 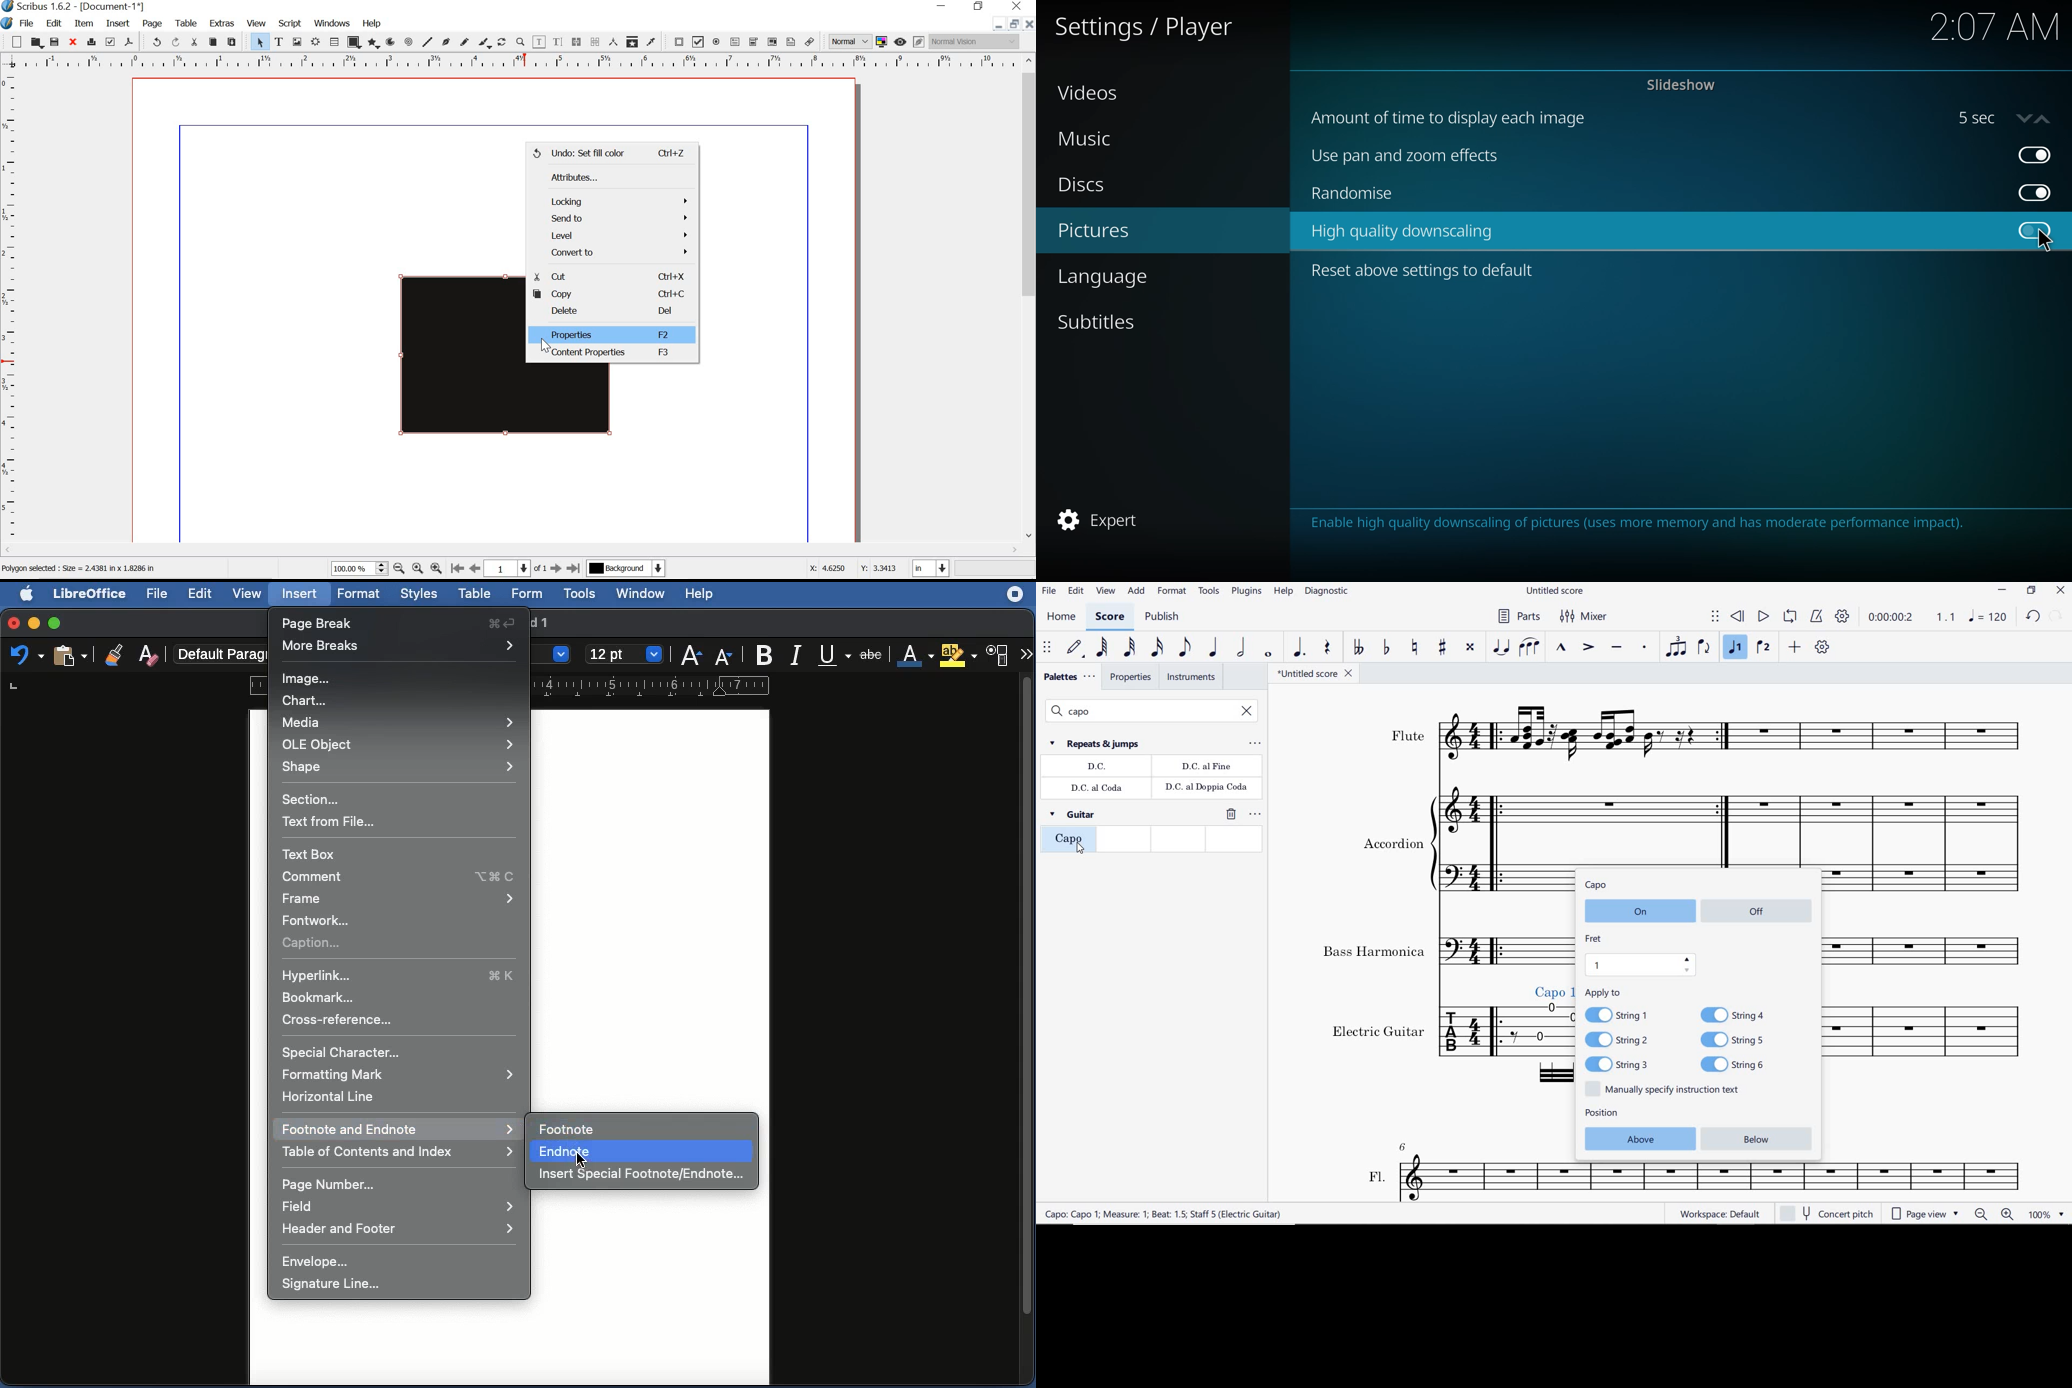 What do you see at coordinates (339, 1020) in the screenshot?
I see `Cross reference` at bounding box center [339, 1020].